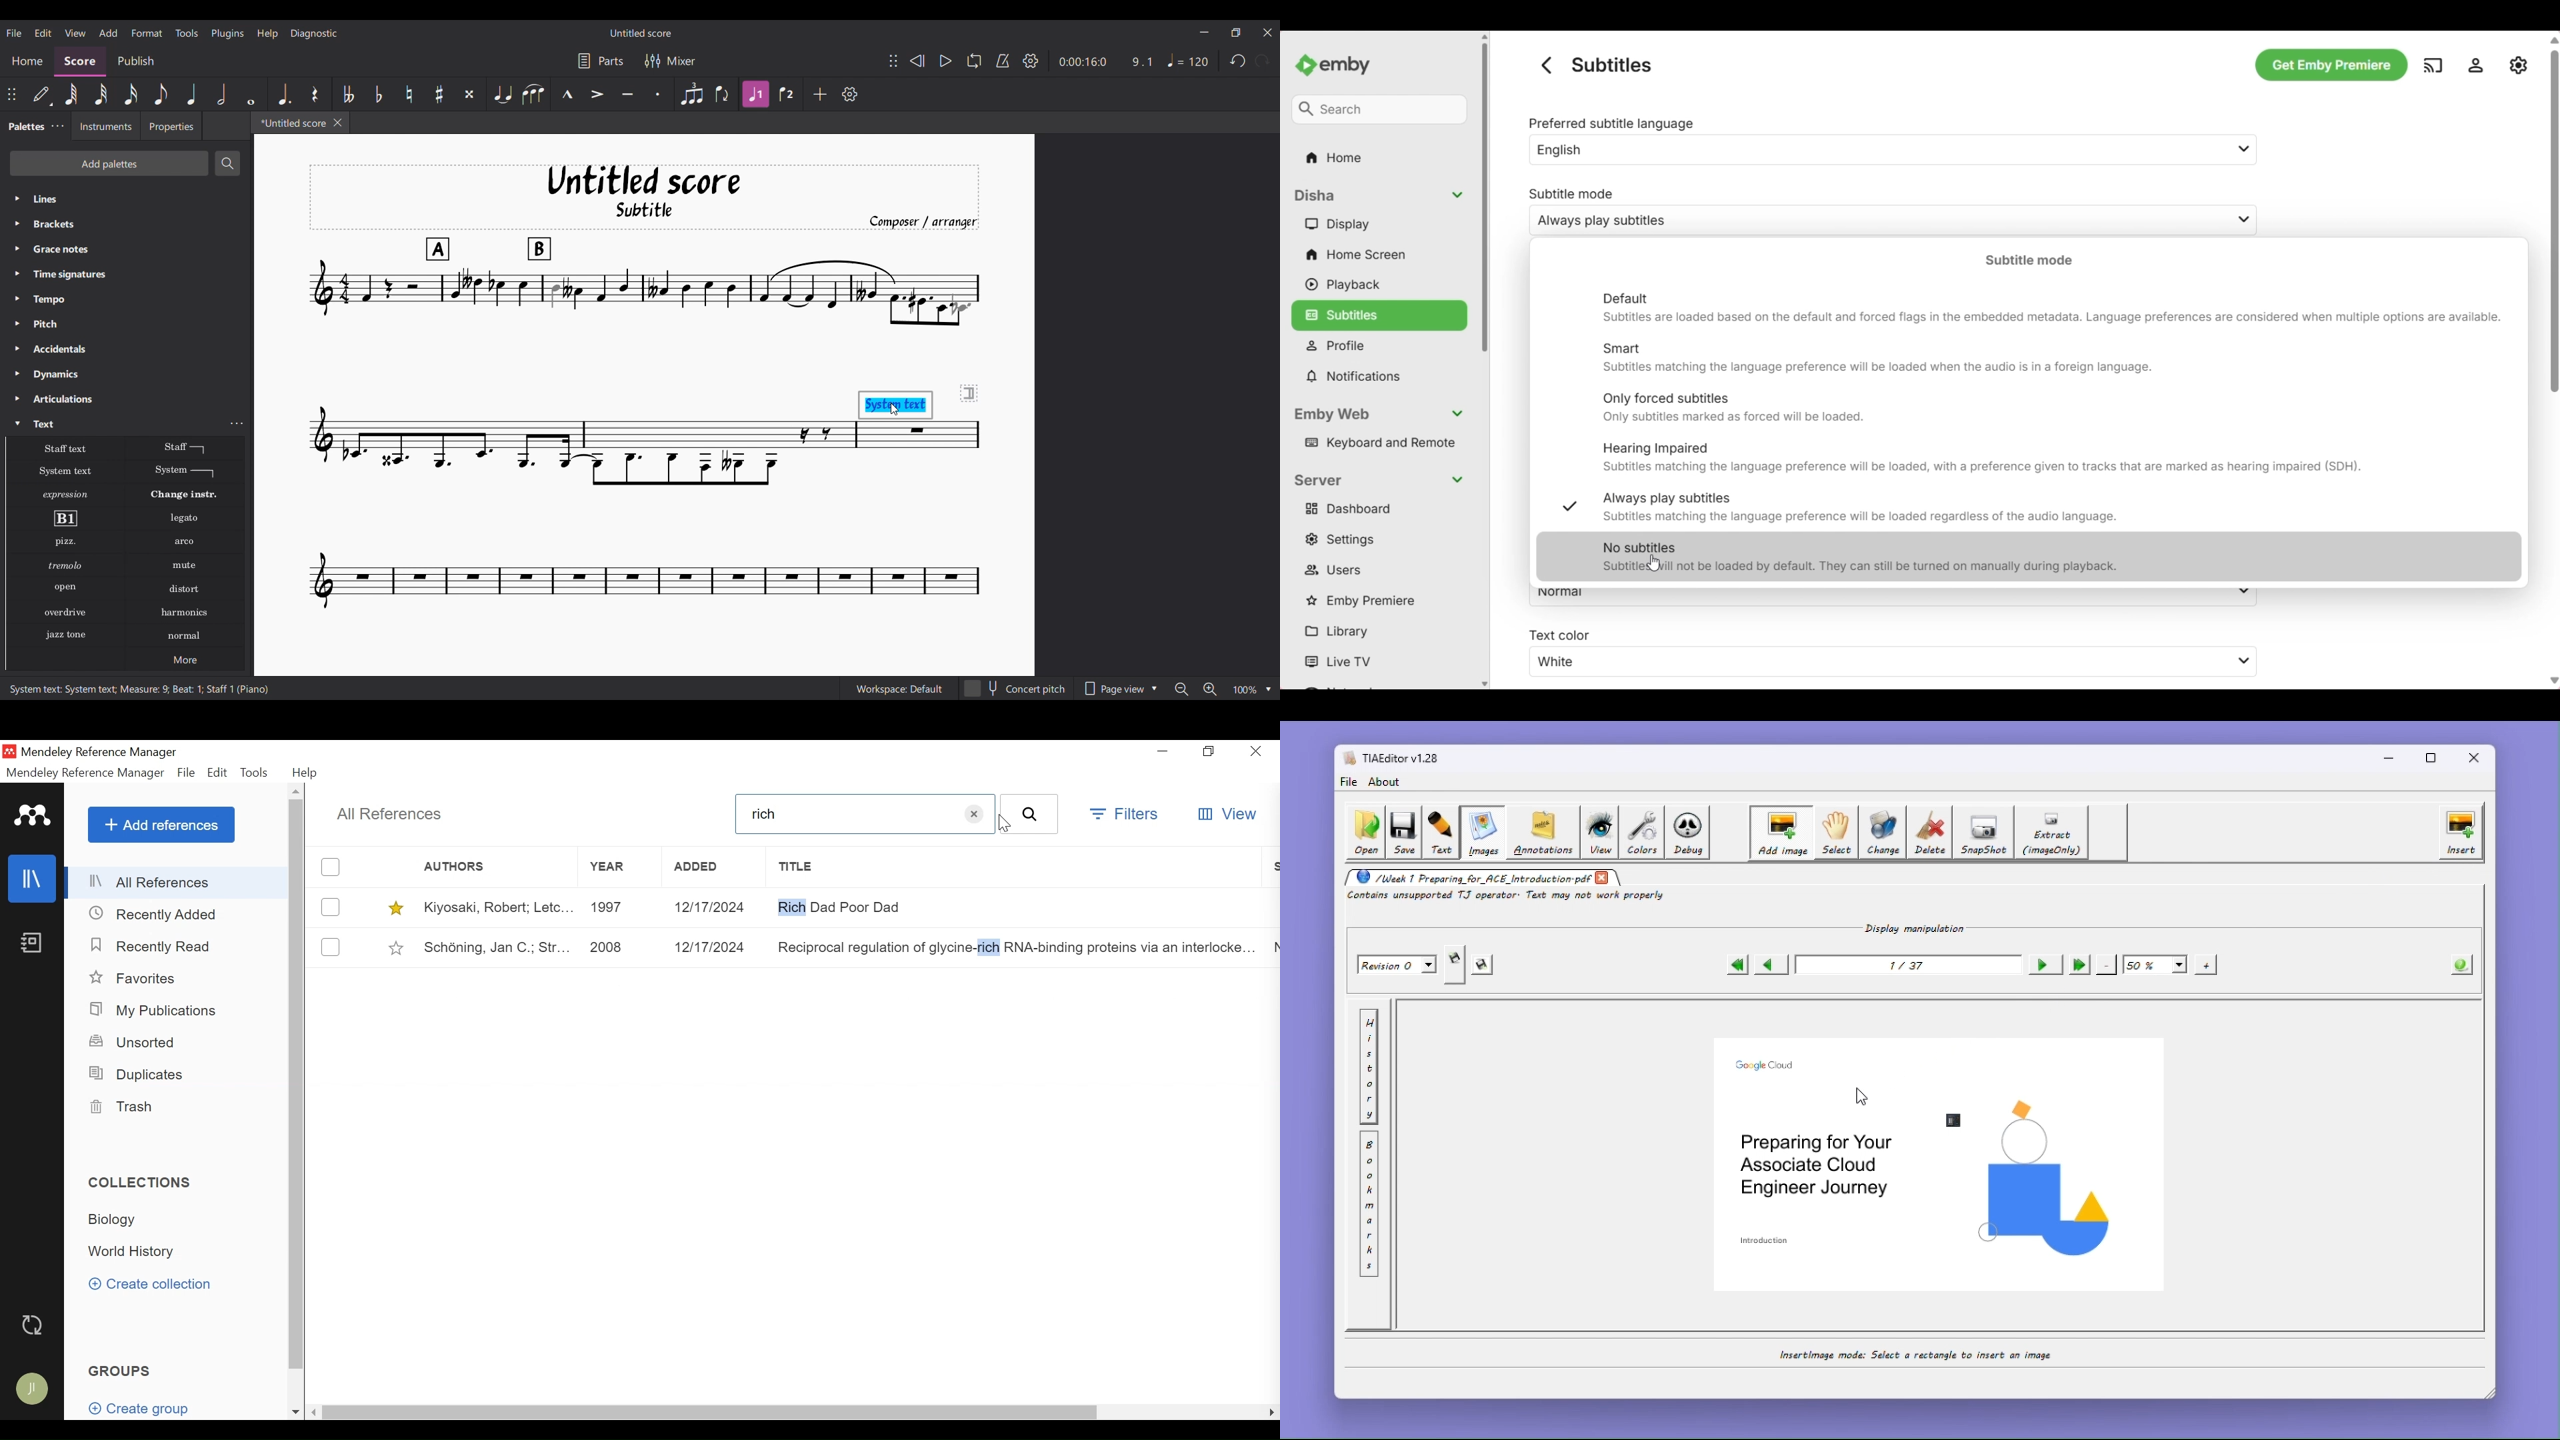  What do you see at coordinates (1255, 751) in the screenshot?
I see `Close` at bounding box center [1255, 751].